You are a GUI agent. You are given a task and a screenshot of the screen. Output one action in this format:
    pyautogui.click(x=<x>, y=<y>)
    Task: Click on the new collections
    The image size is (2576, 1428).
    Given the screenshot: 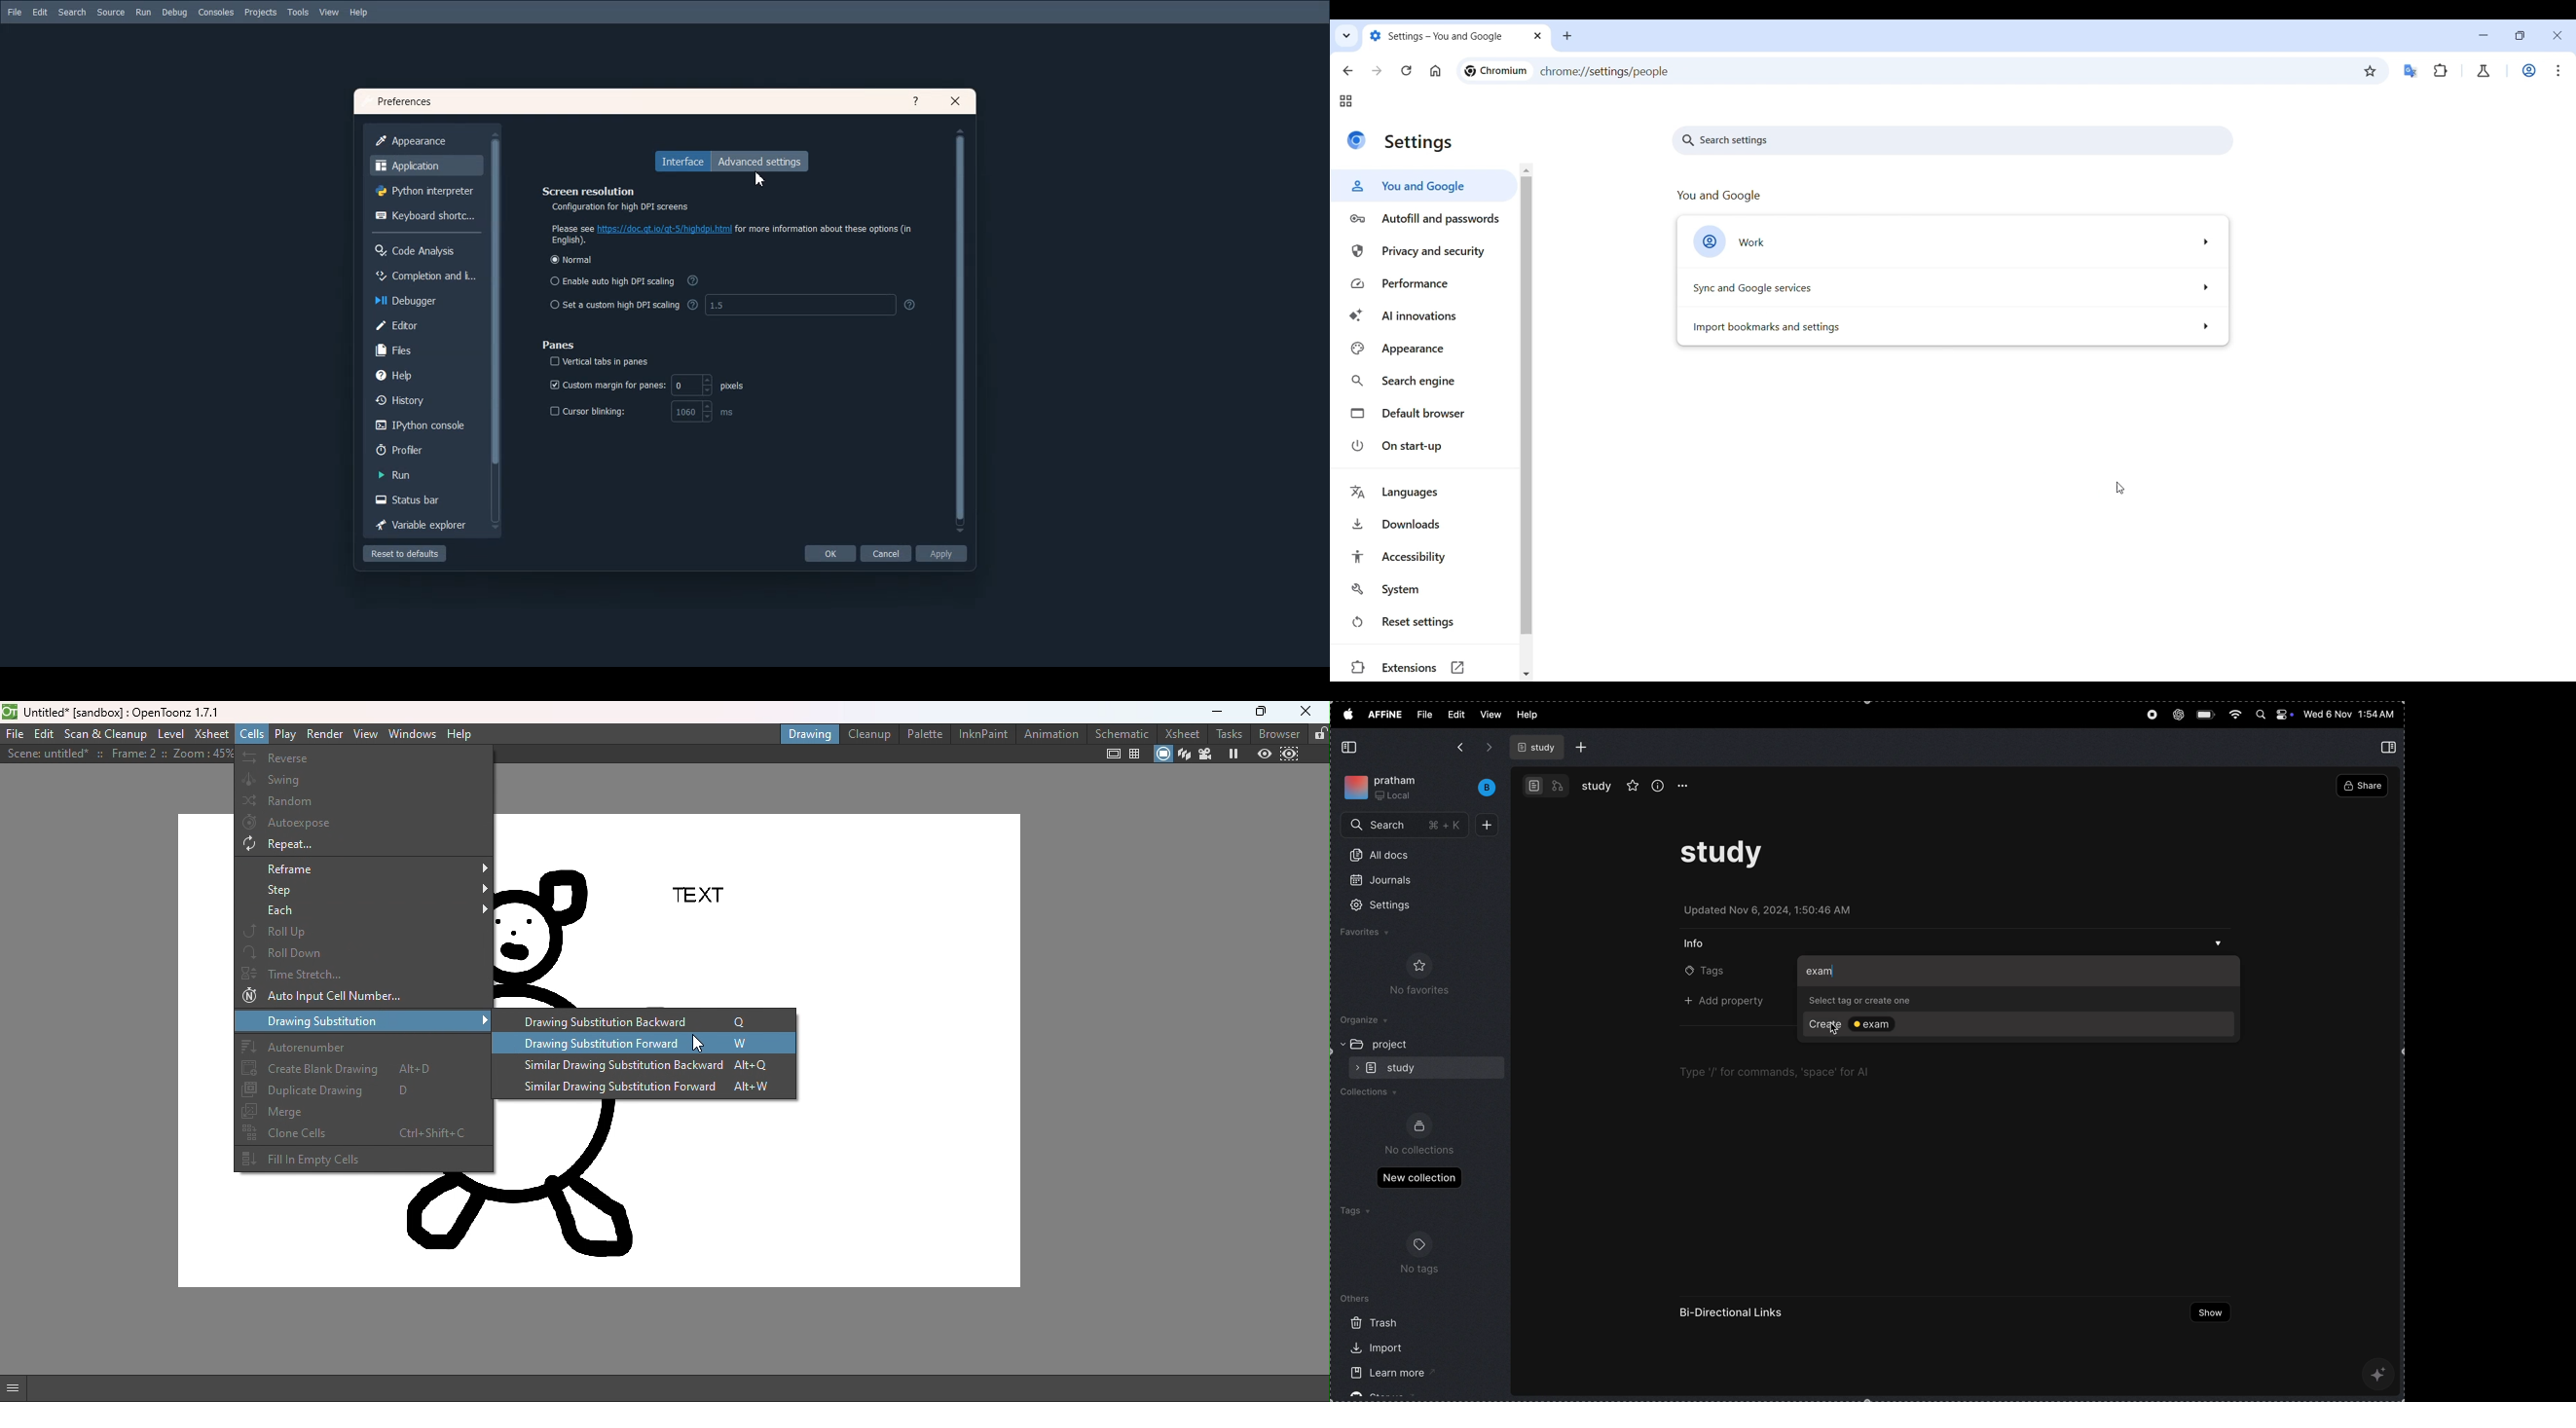 What is the action you would take?
    pyautogui.click(x=1419, y=1177)
    